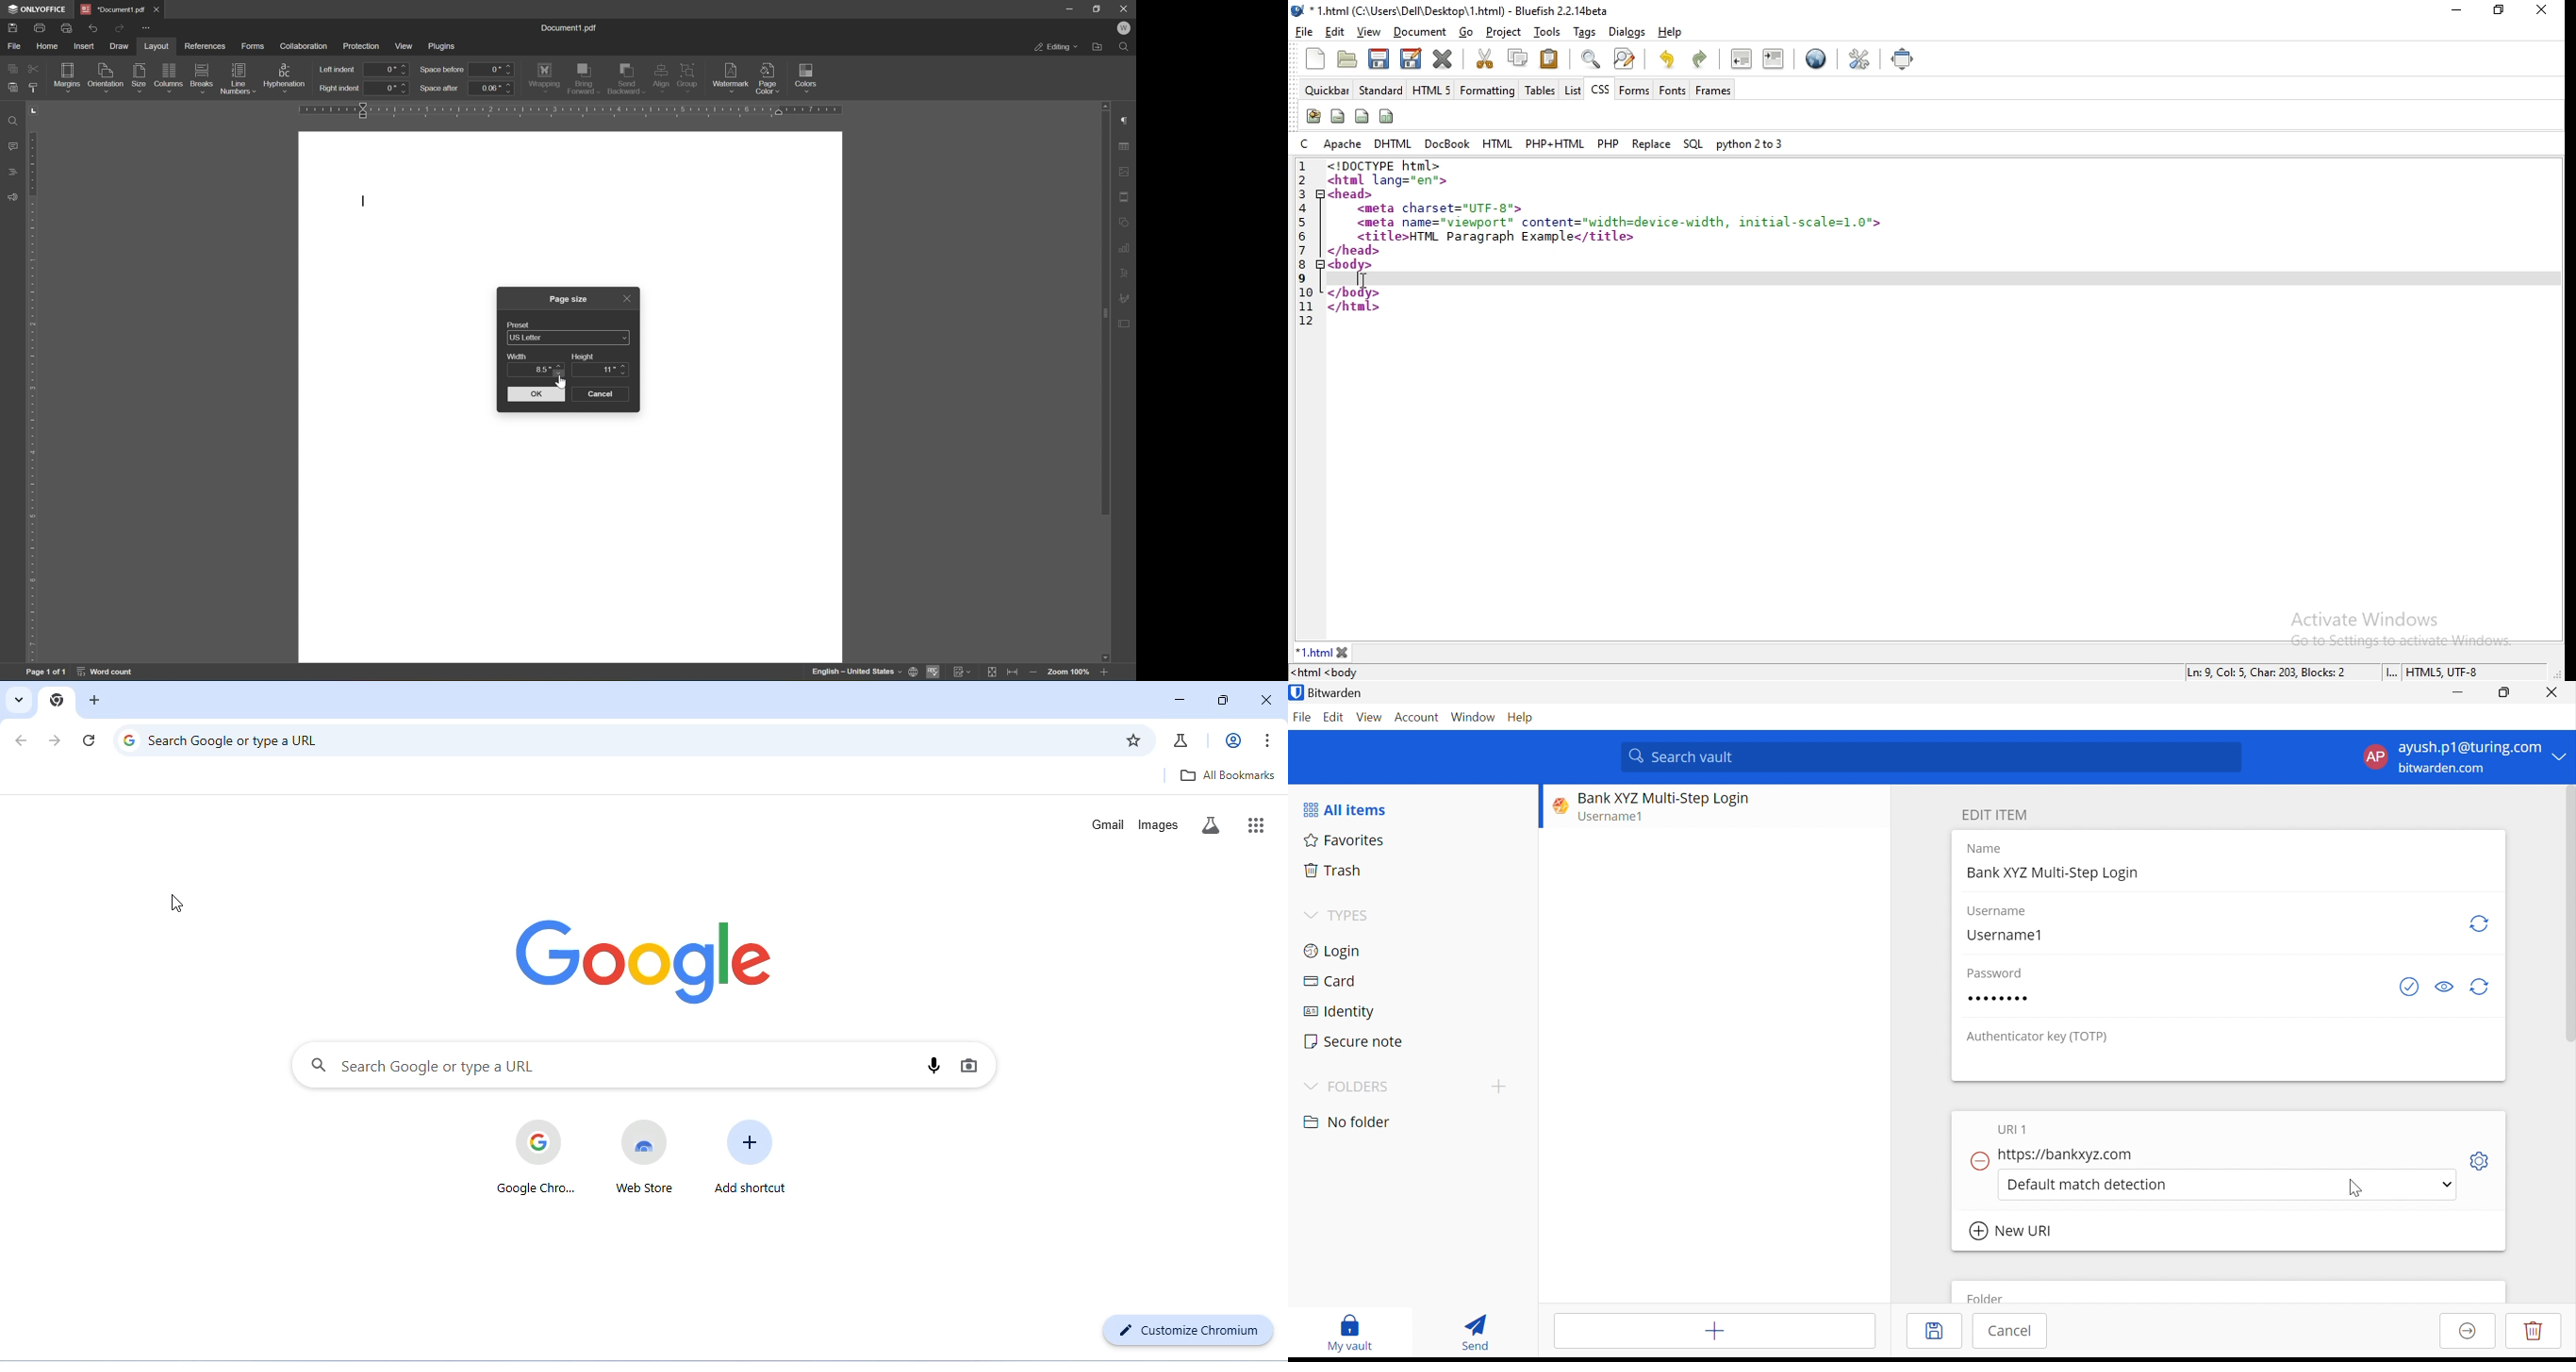 Image resolution: width=2576 pixels, height=1372 pixels. Describe the element at coordinates (1667, 57) in the screenshot. I see `undo` at that location.